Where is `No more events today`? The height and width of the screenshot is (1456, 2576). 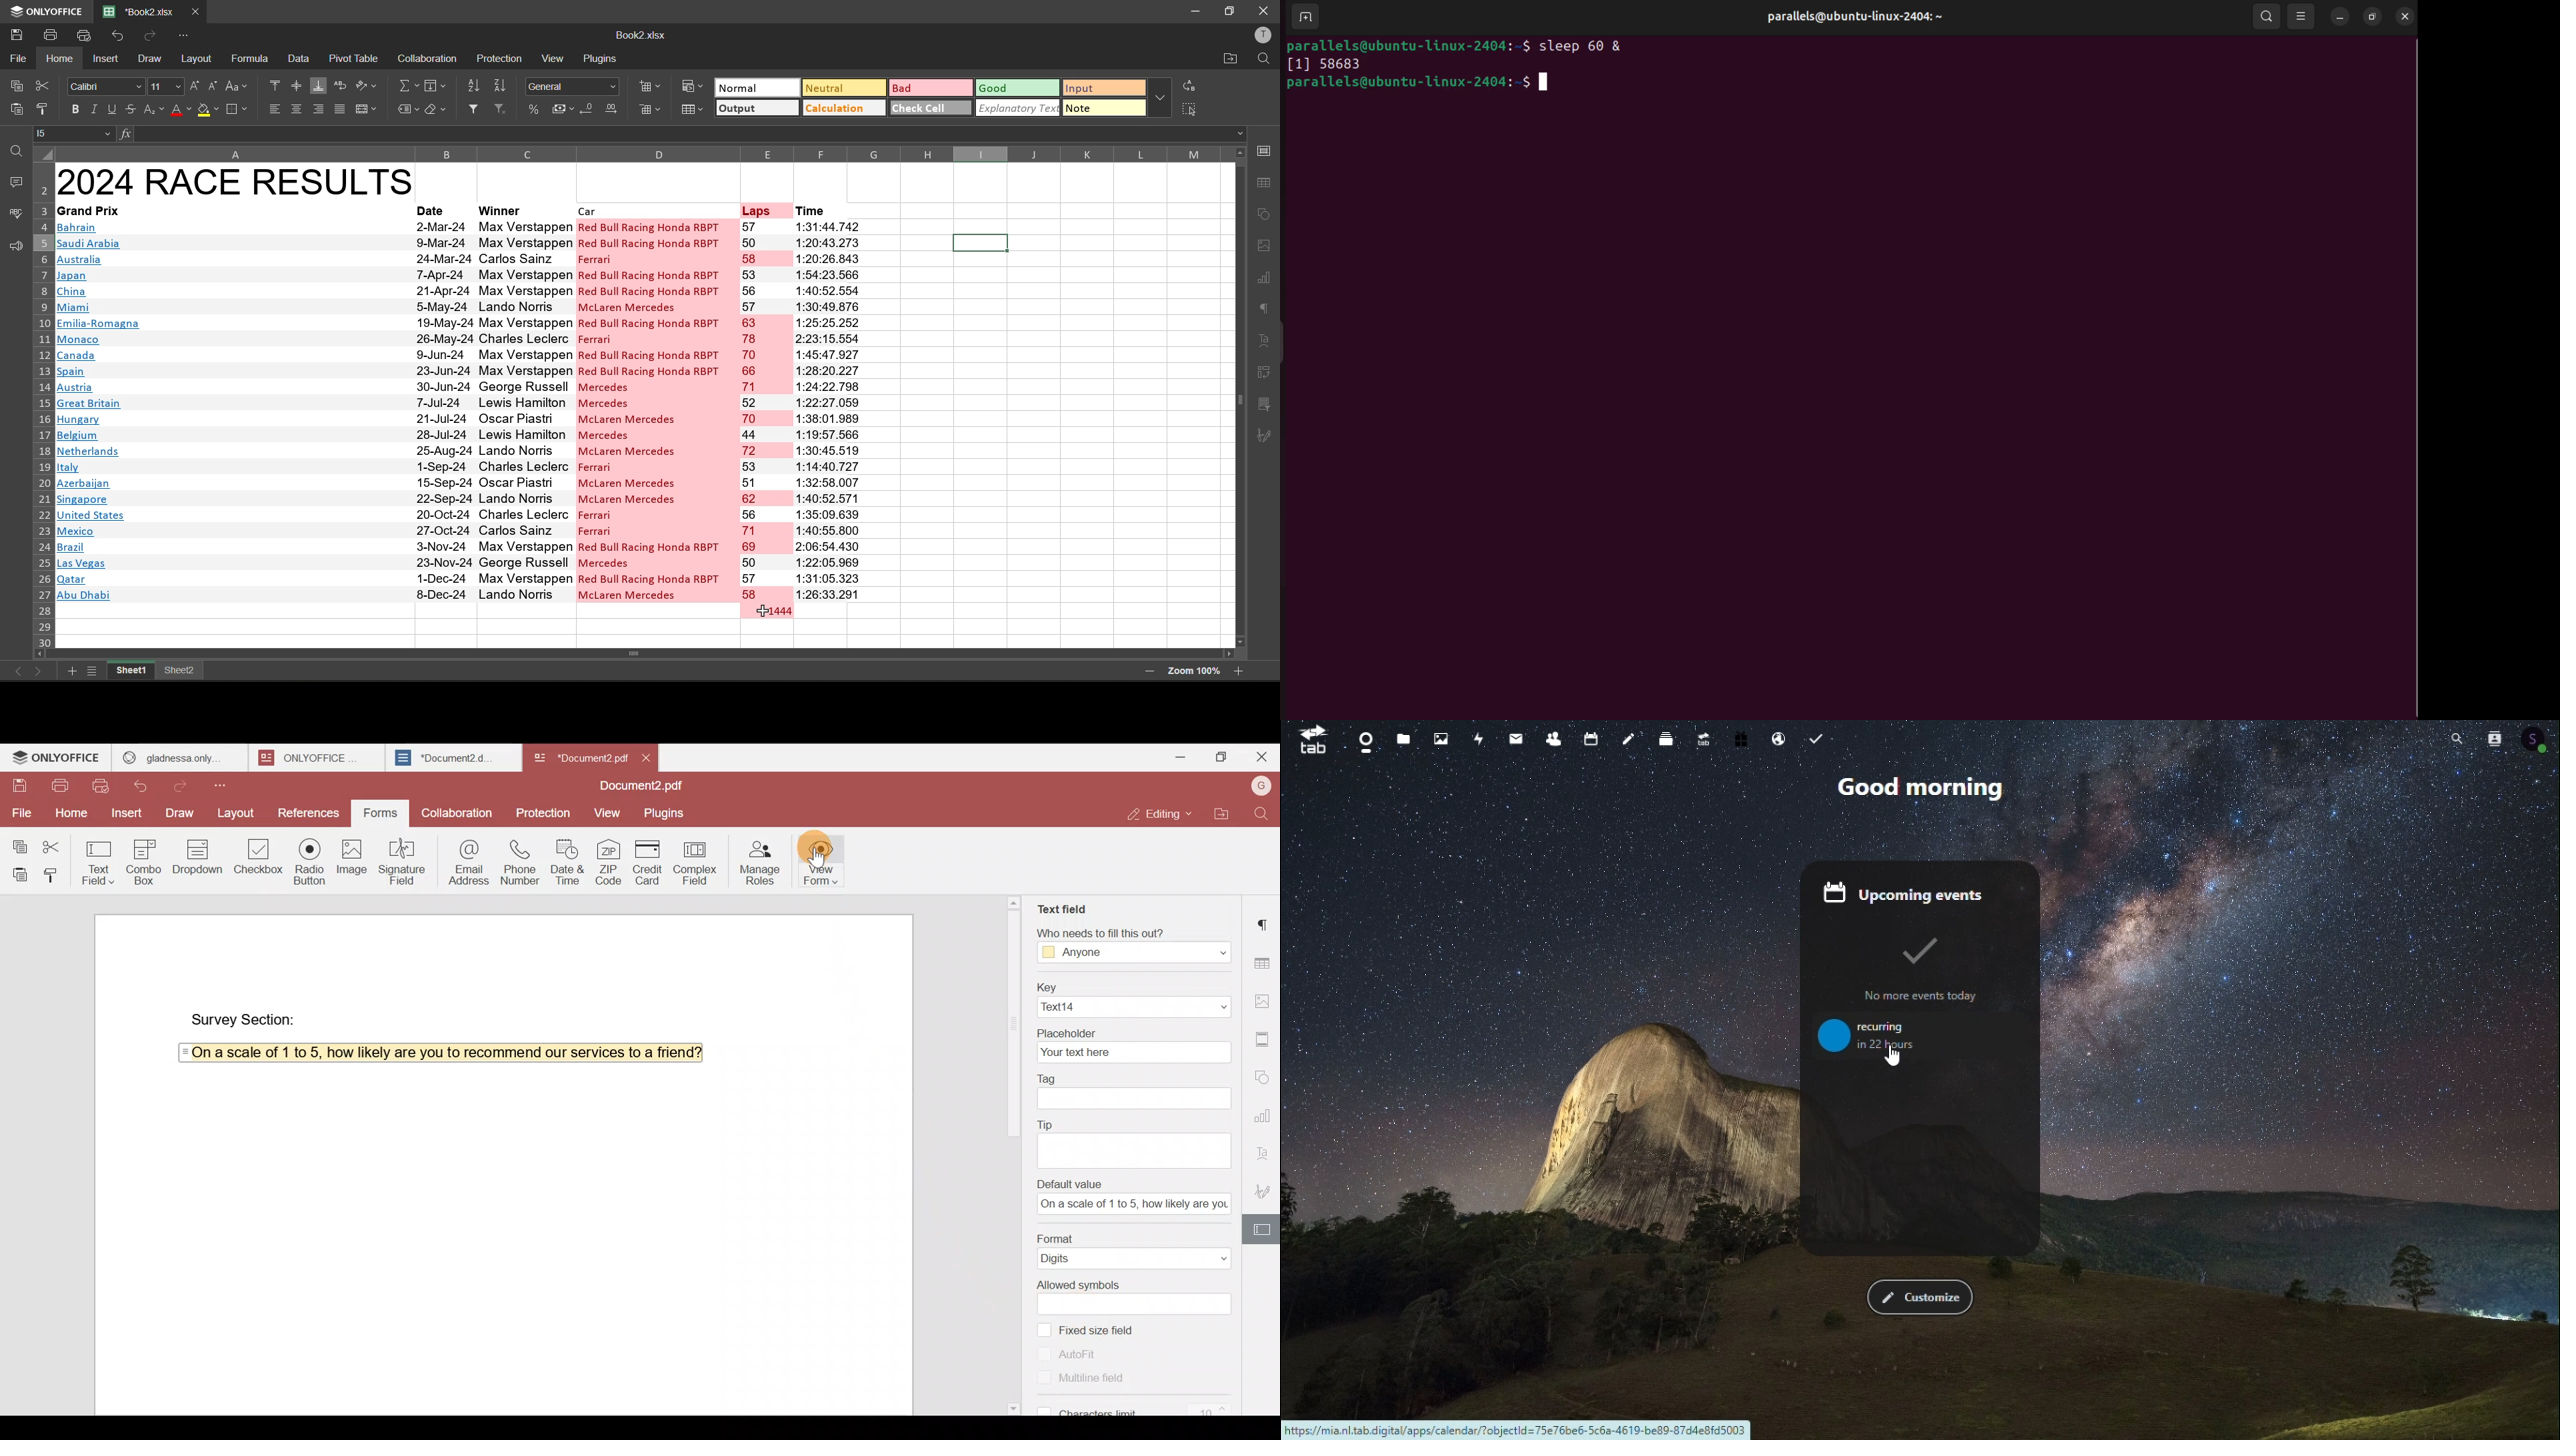
No more events today is located at coordinates (1920, 999).